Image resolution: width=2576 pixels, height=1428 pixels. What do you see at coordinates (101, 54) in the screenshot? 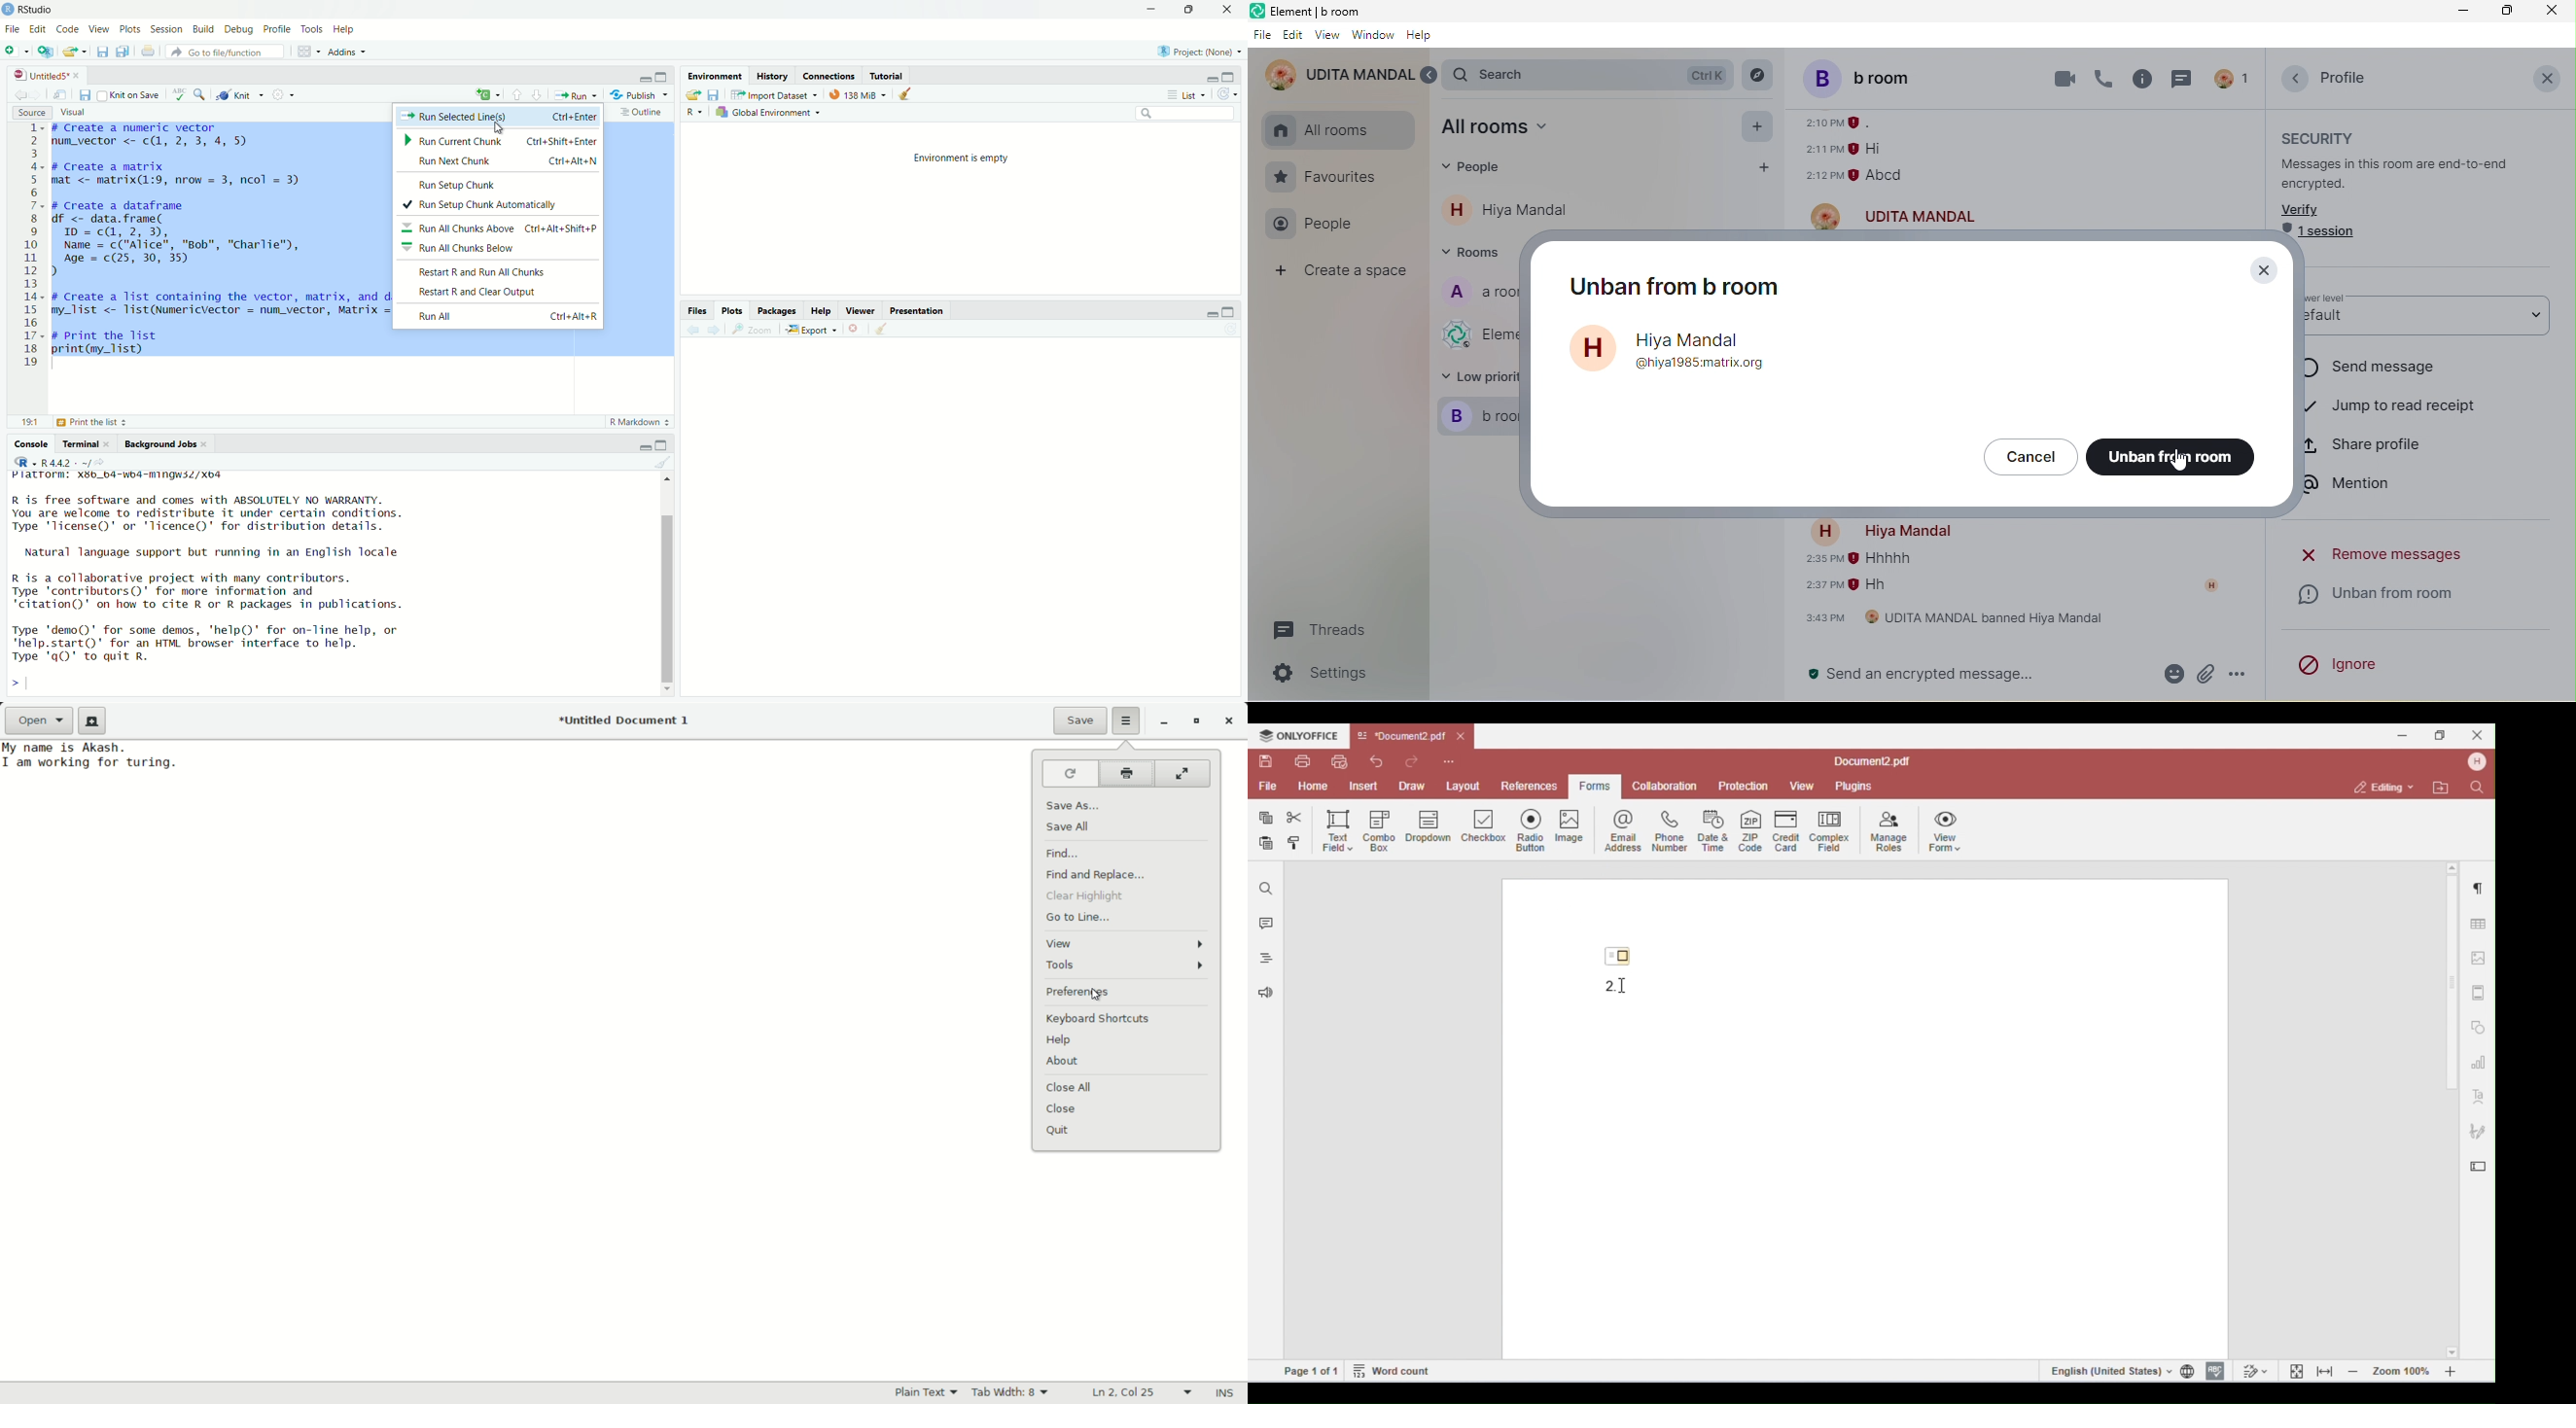
I see `save` at bounding box center [101, 54].